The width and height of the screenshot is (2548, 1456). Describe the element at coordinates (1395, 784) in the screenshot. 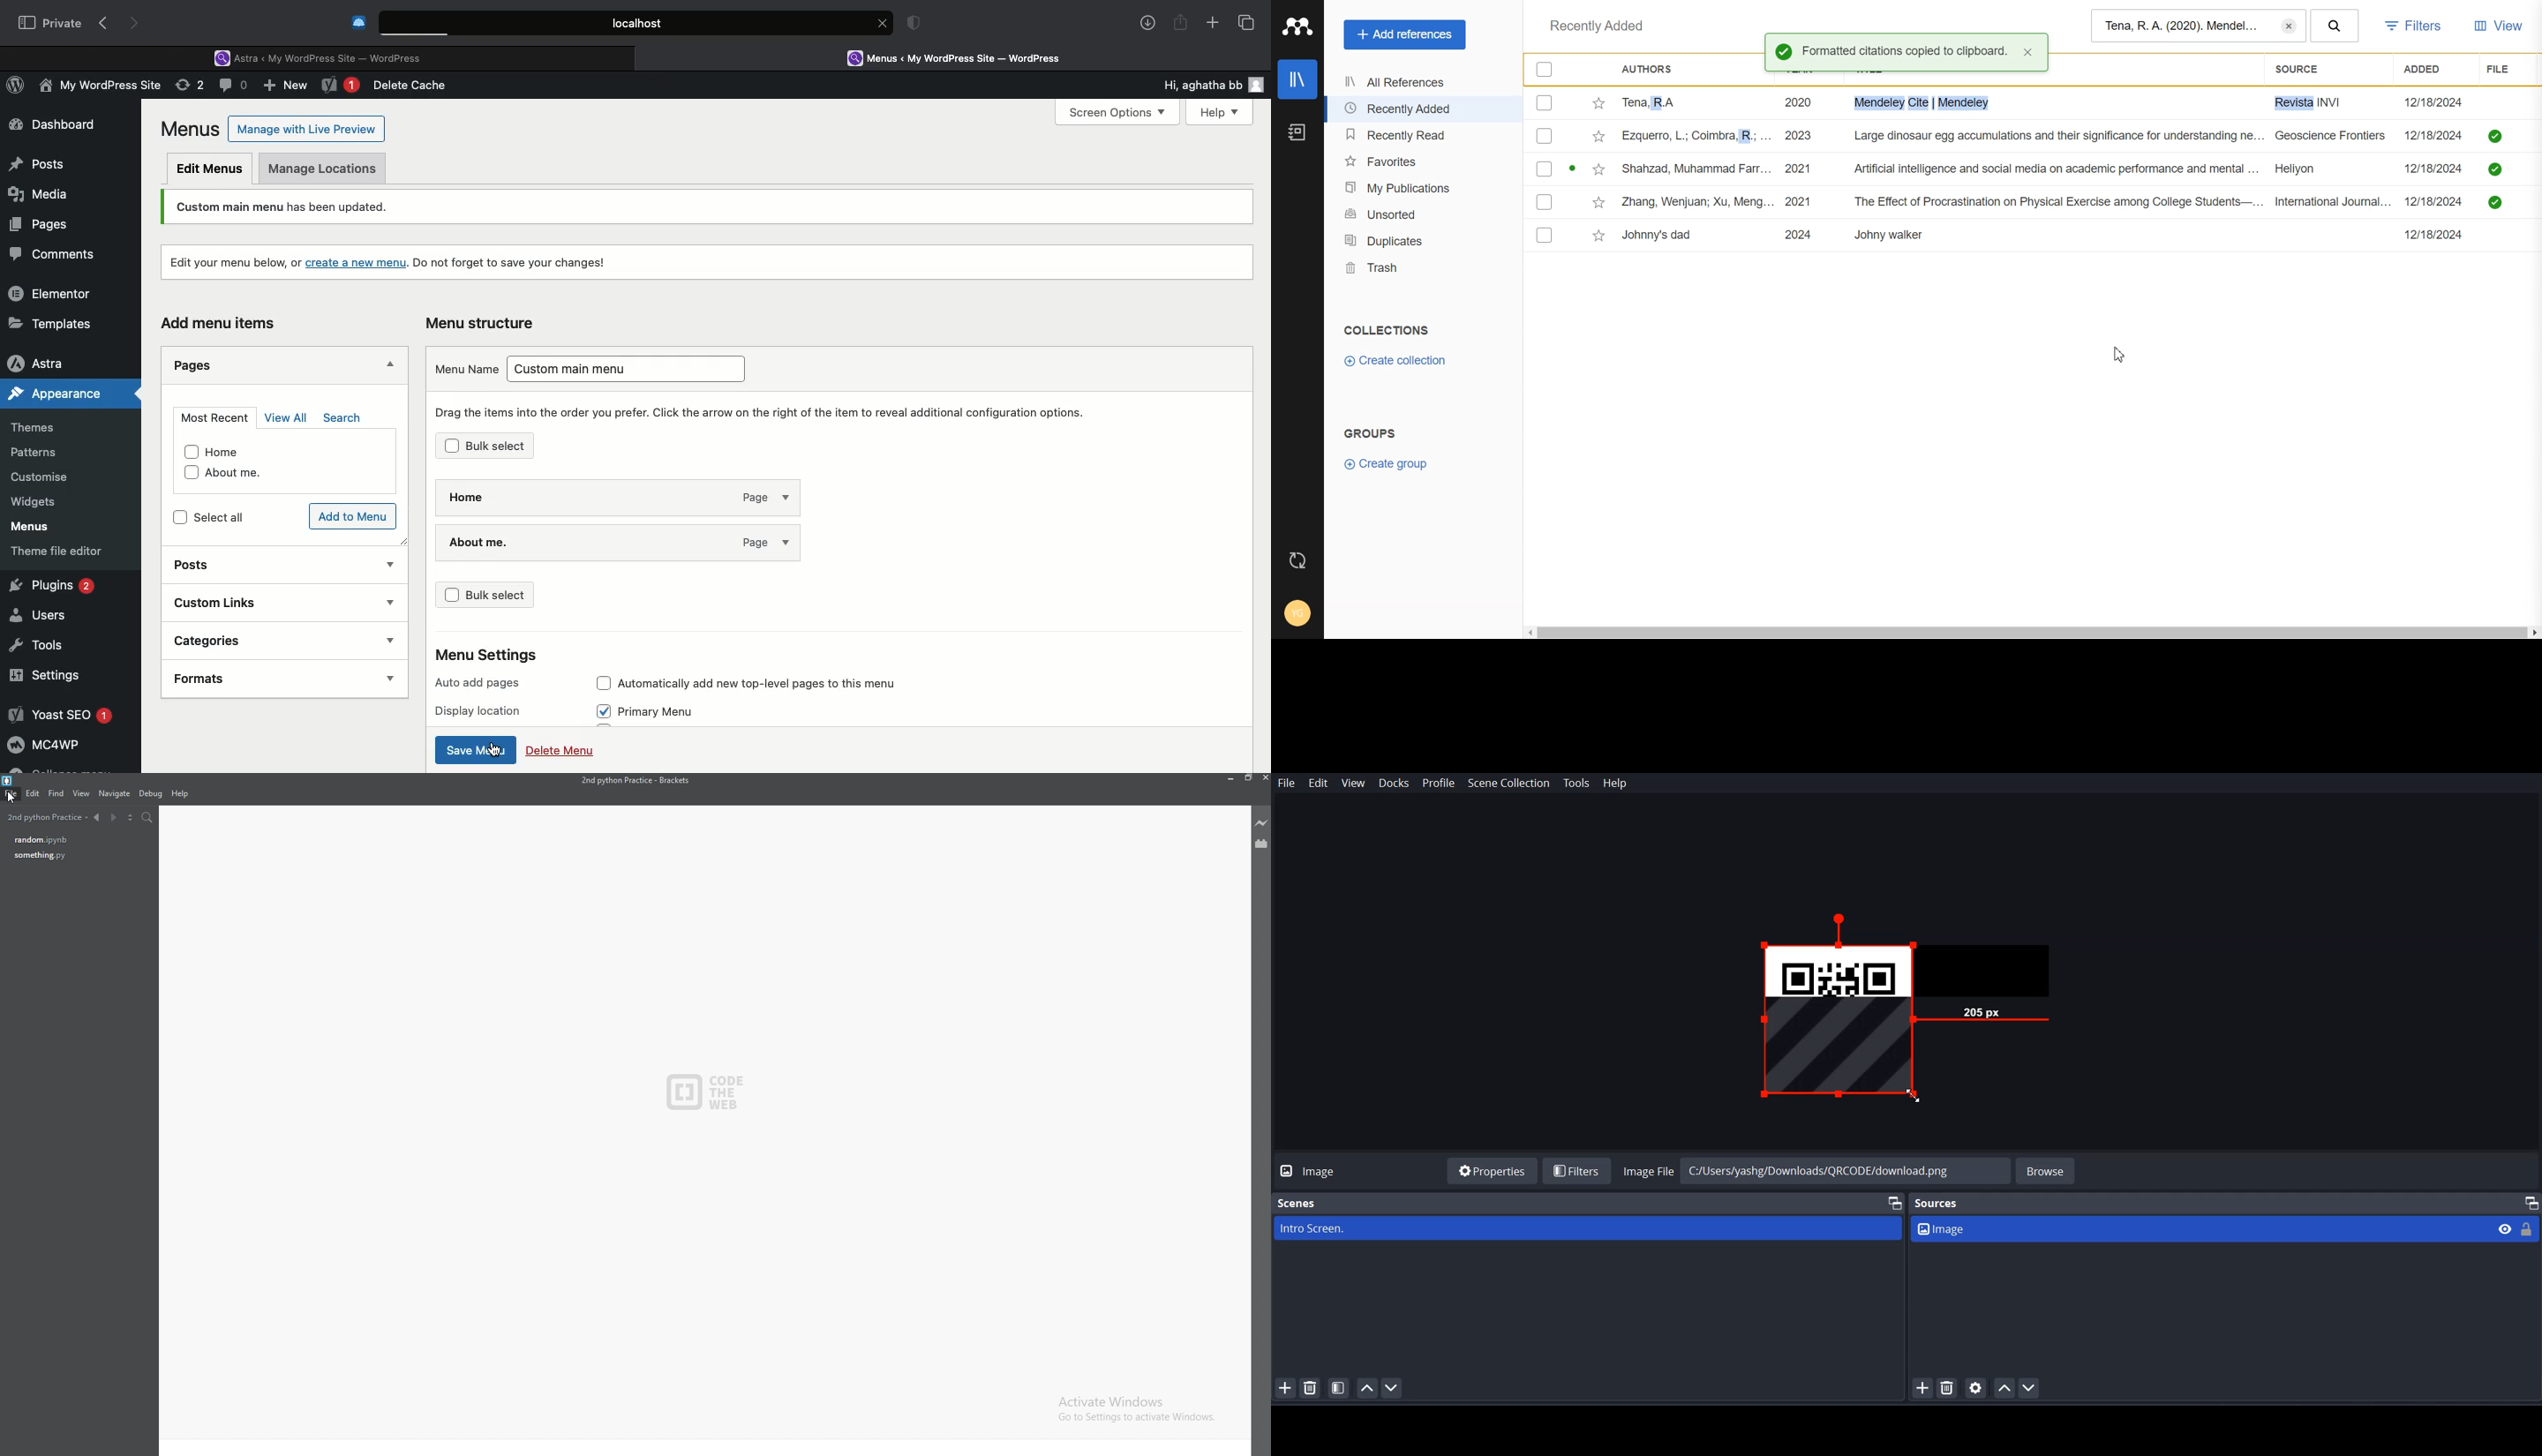

I see `Docks` at that location.